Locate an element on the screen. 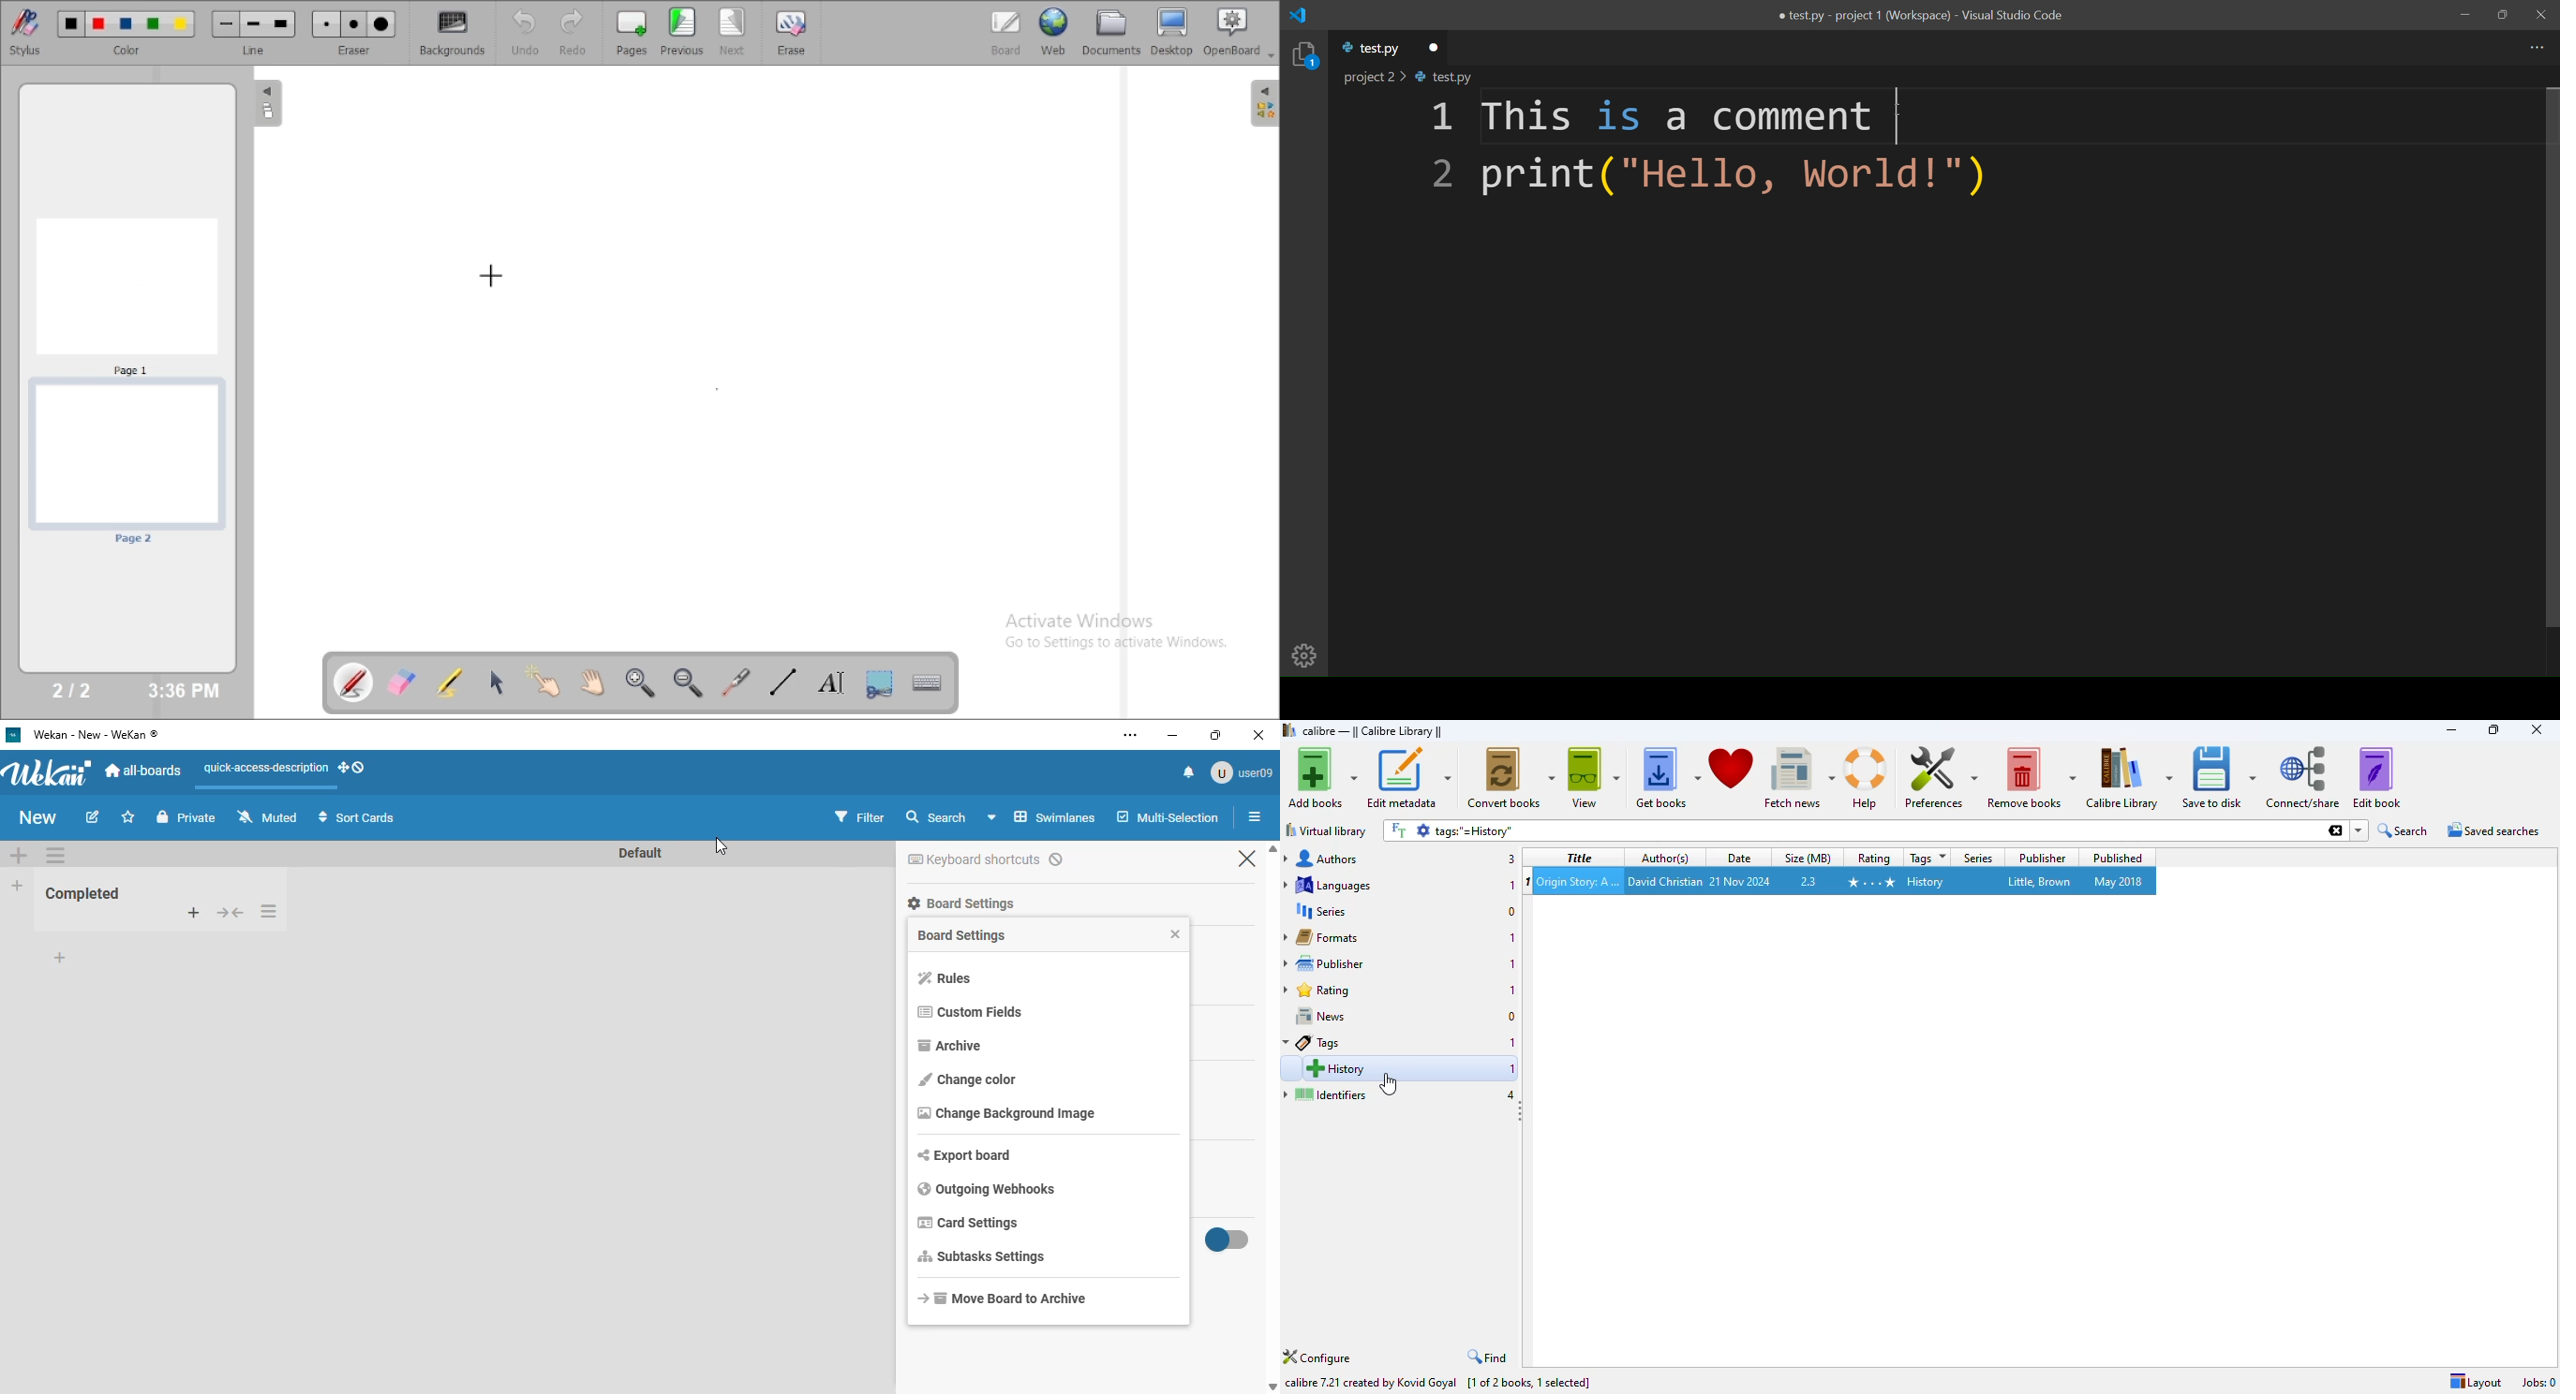  desktop is located at coordinates (1173, 32).